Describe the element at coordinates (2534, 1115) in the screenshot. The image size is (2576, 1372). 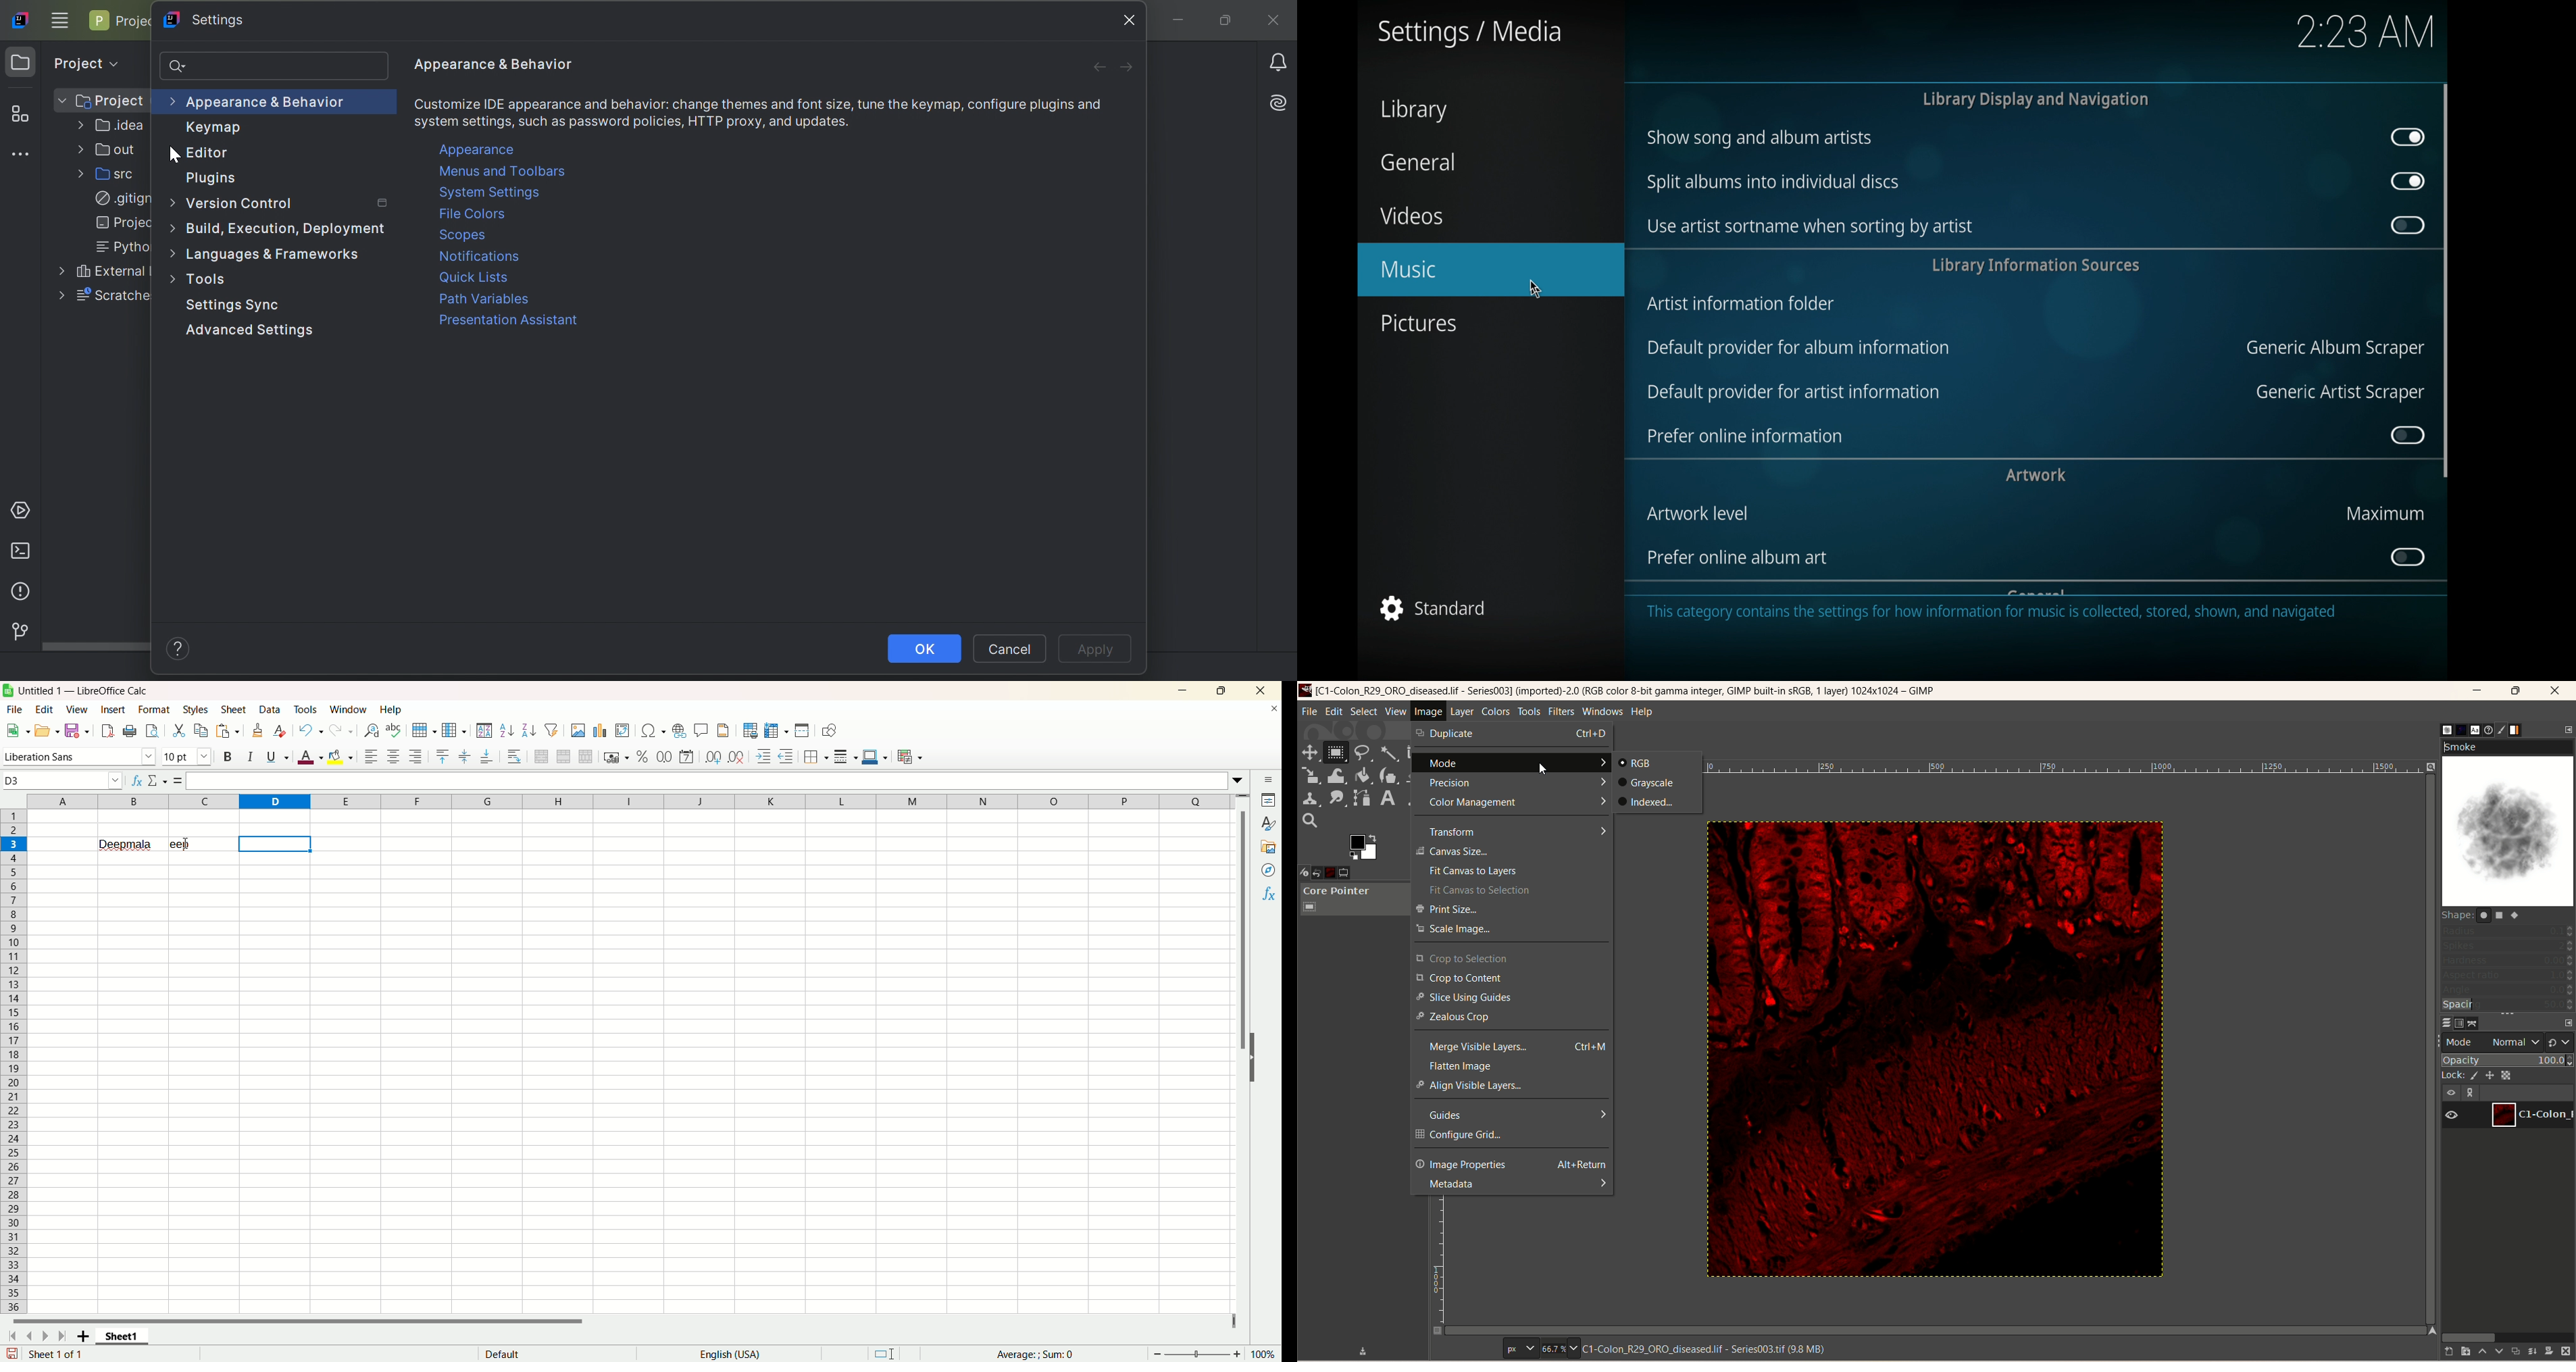
I see `layer1` at that location.